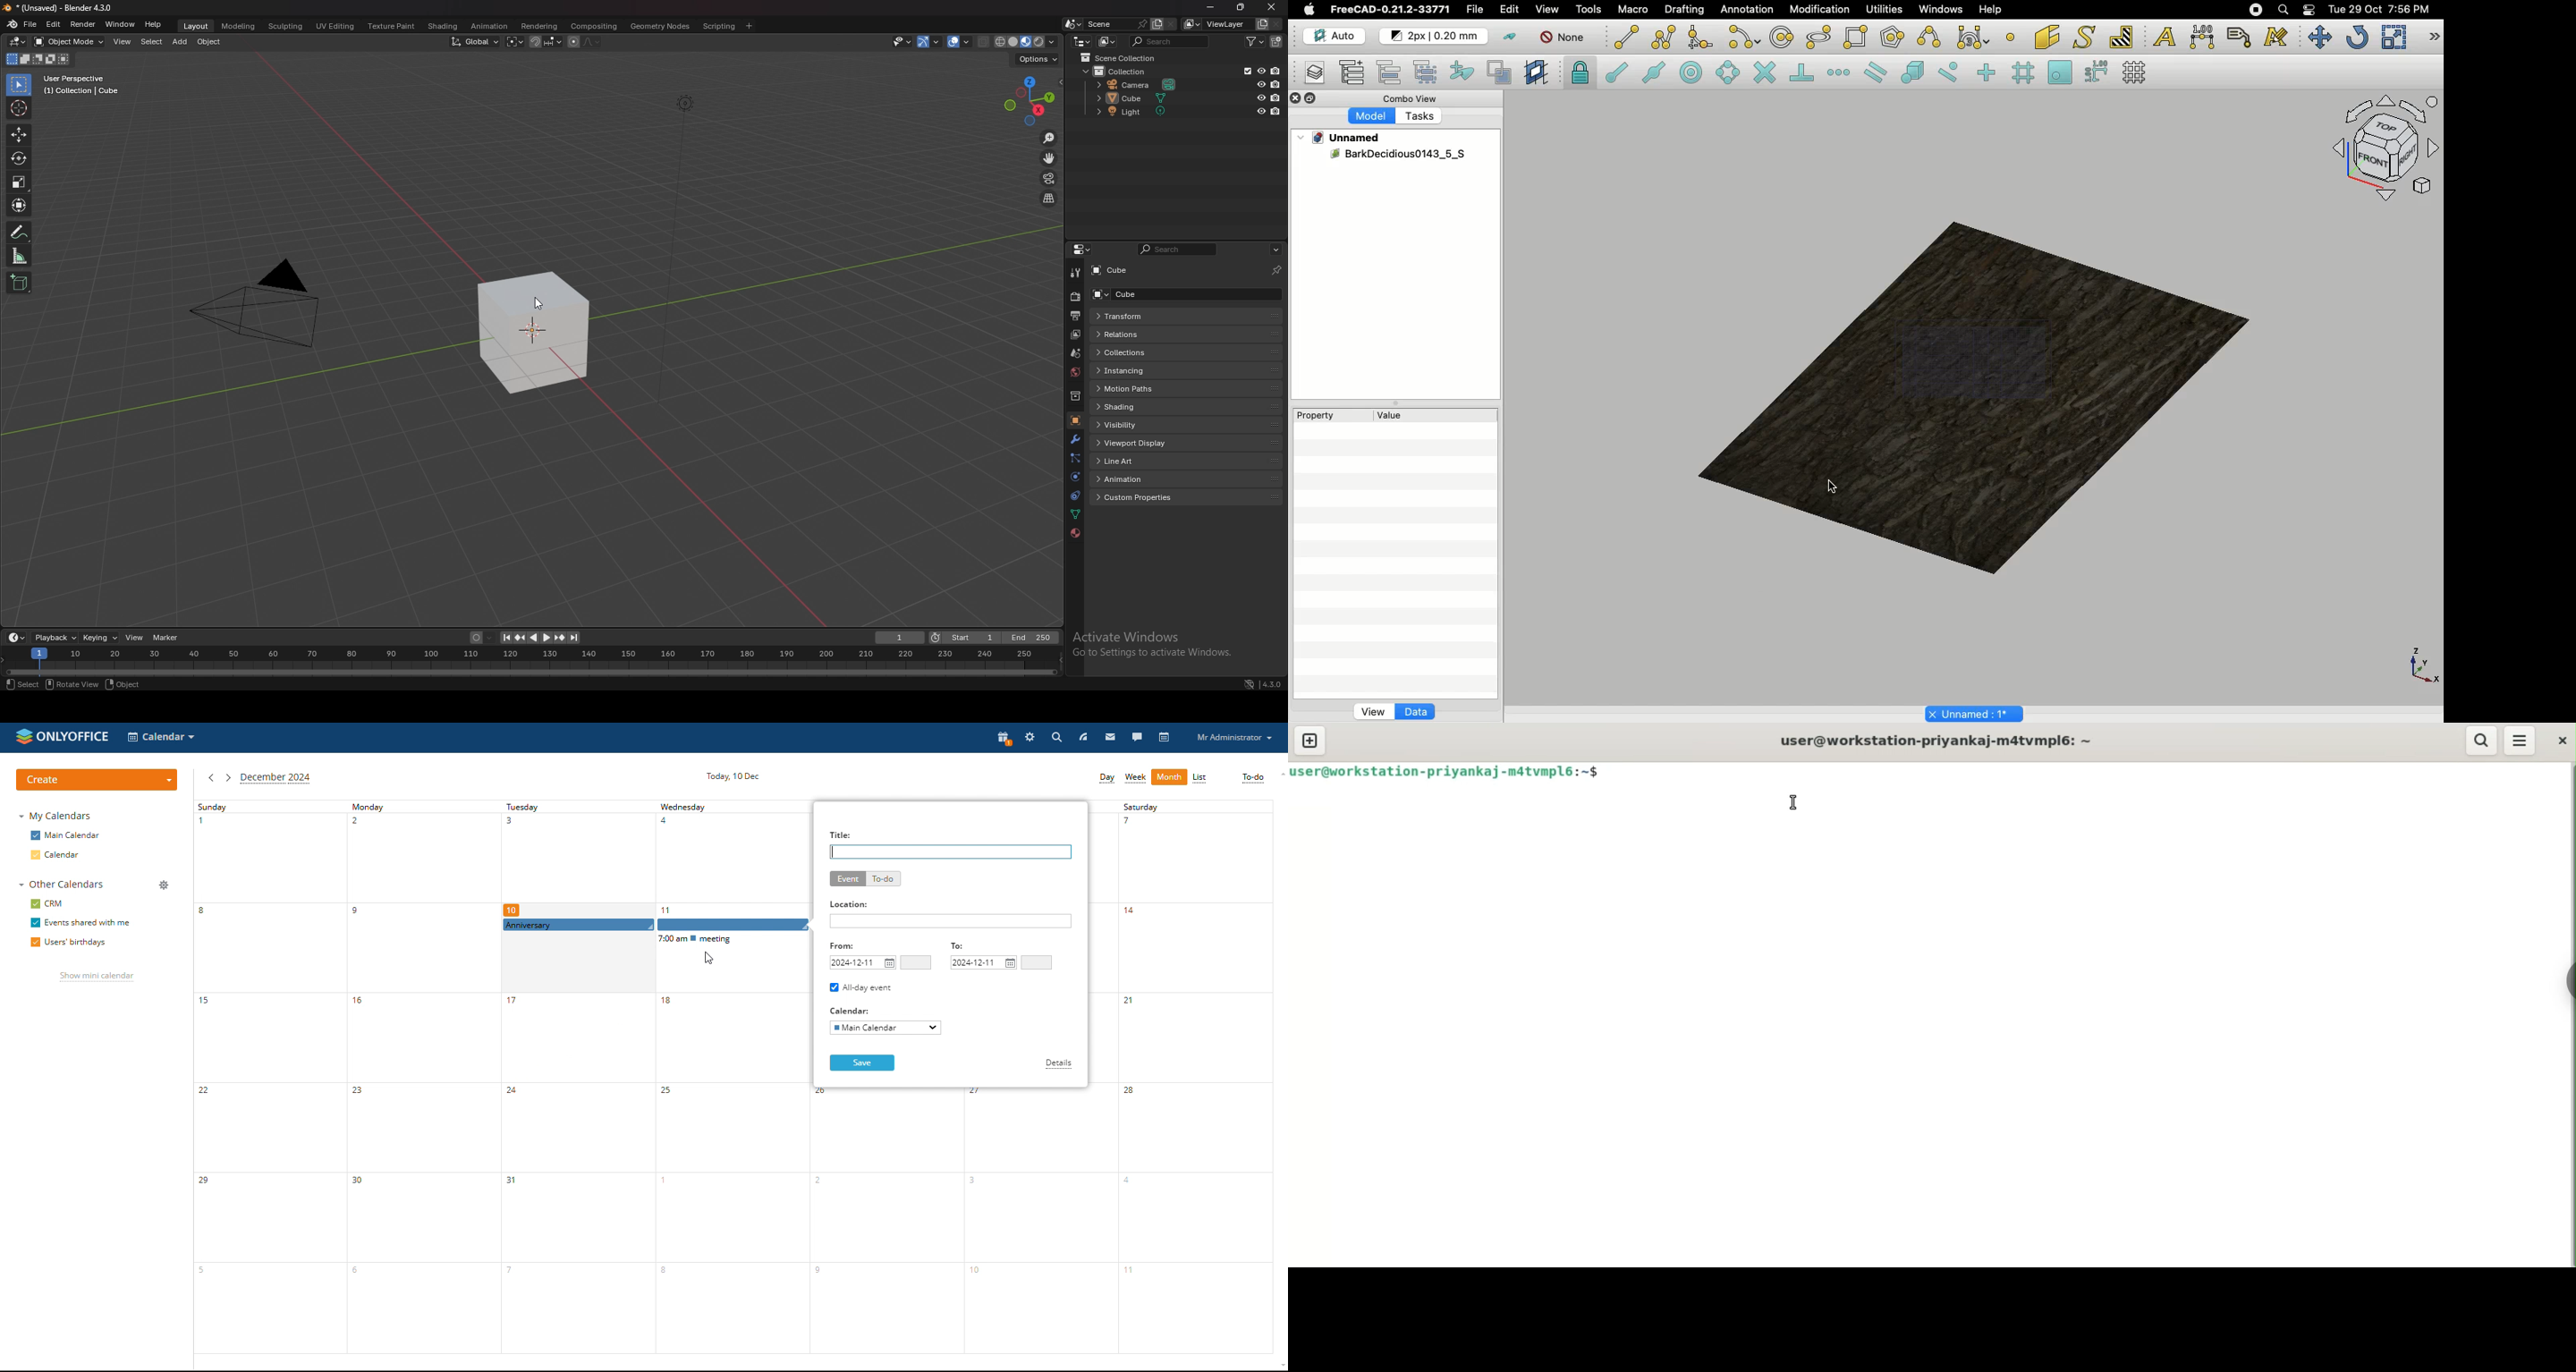 The image size is (2576, 1372). Describe the element at coordinates (19, 231) in the screenshot. I see `annotate` at that location.